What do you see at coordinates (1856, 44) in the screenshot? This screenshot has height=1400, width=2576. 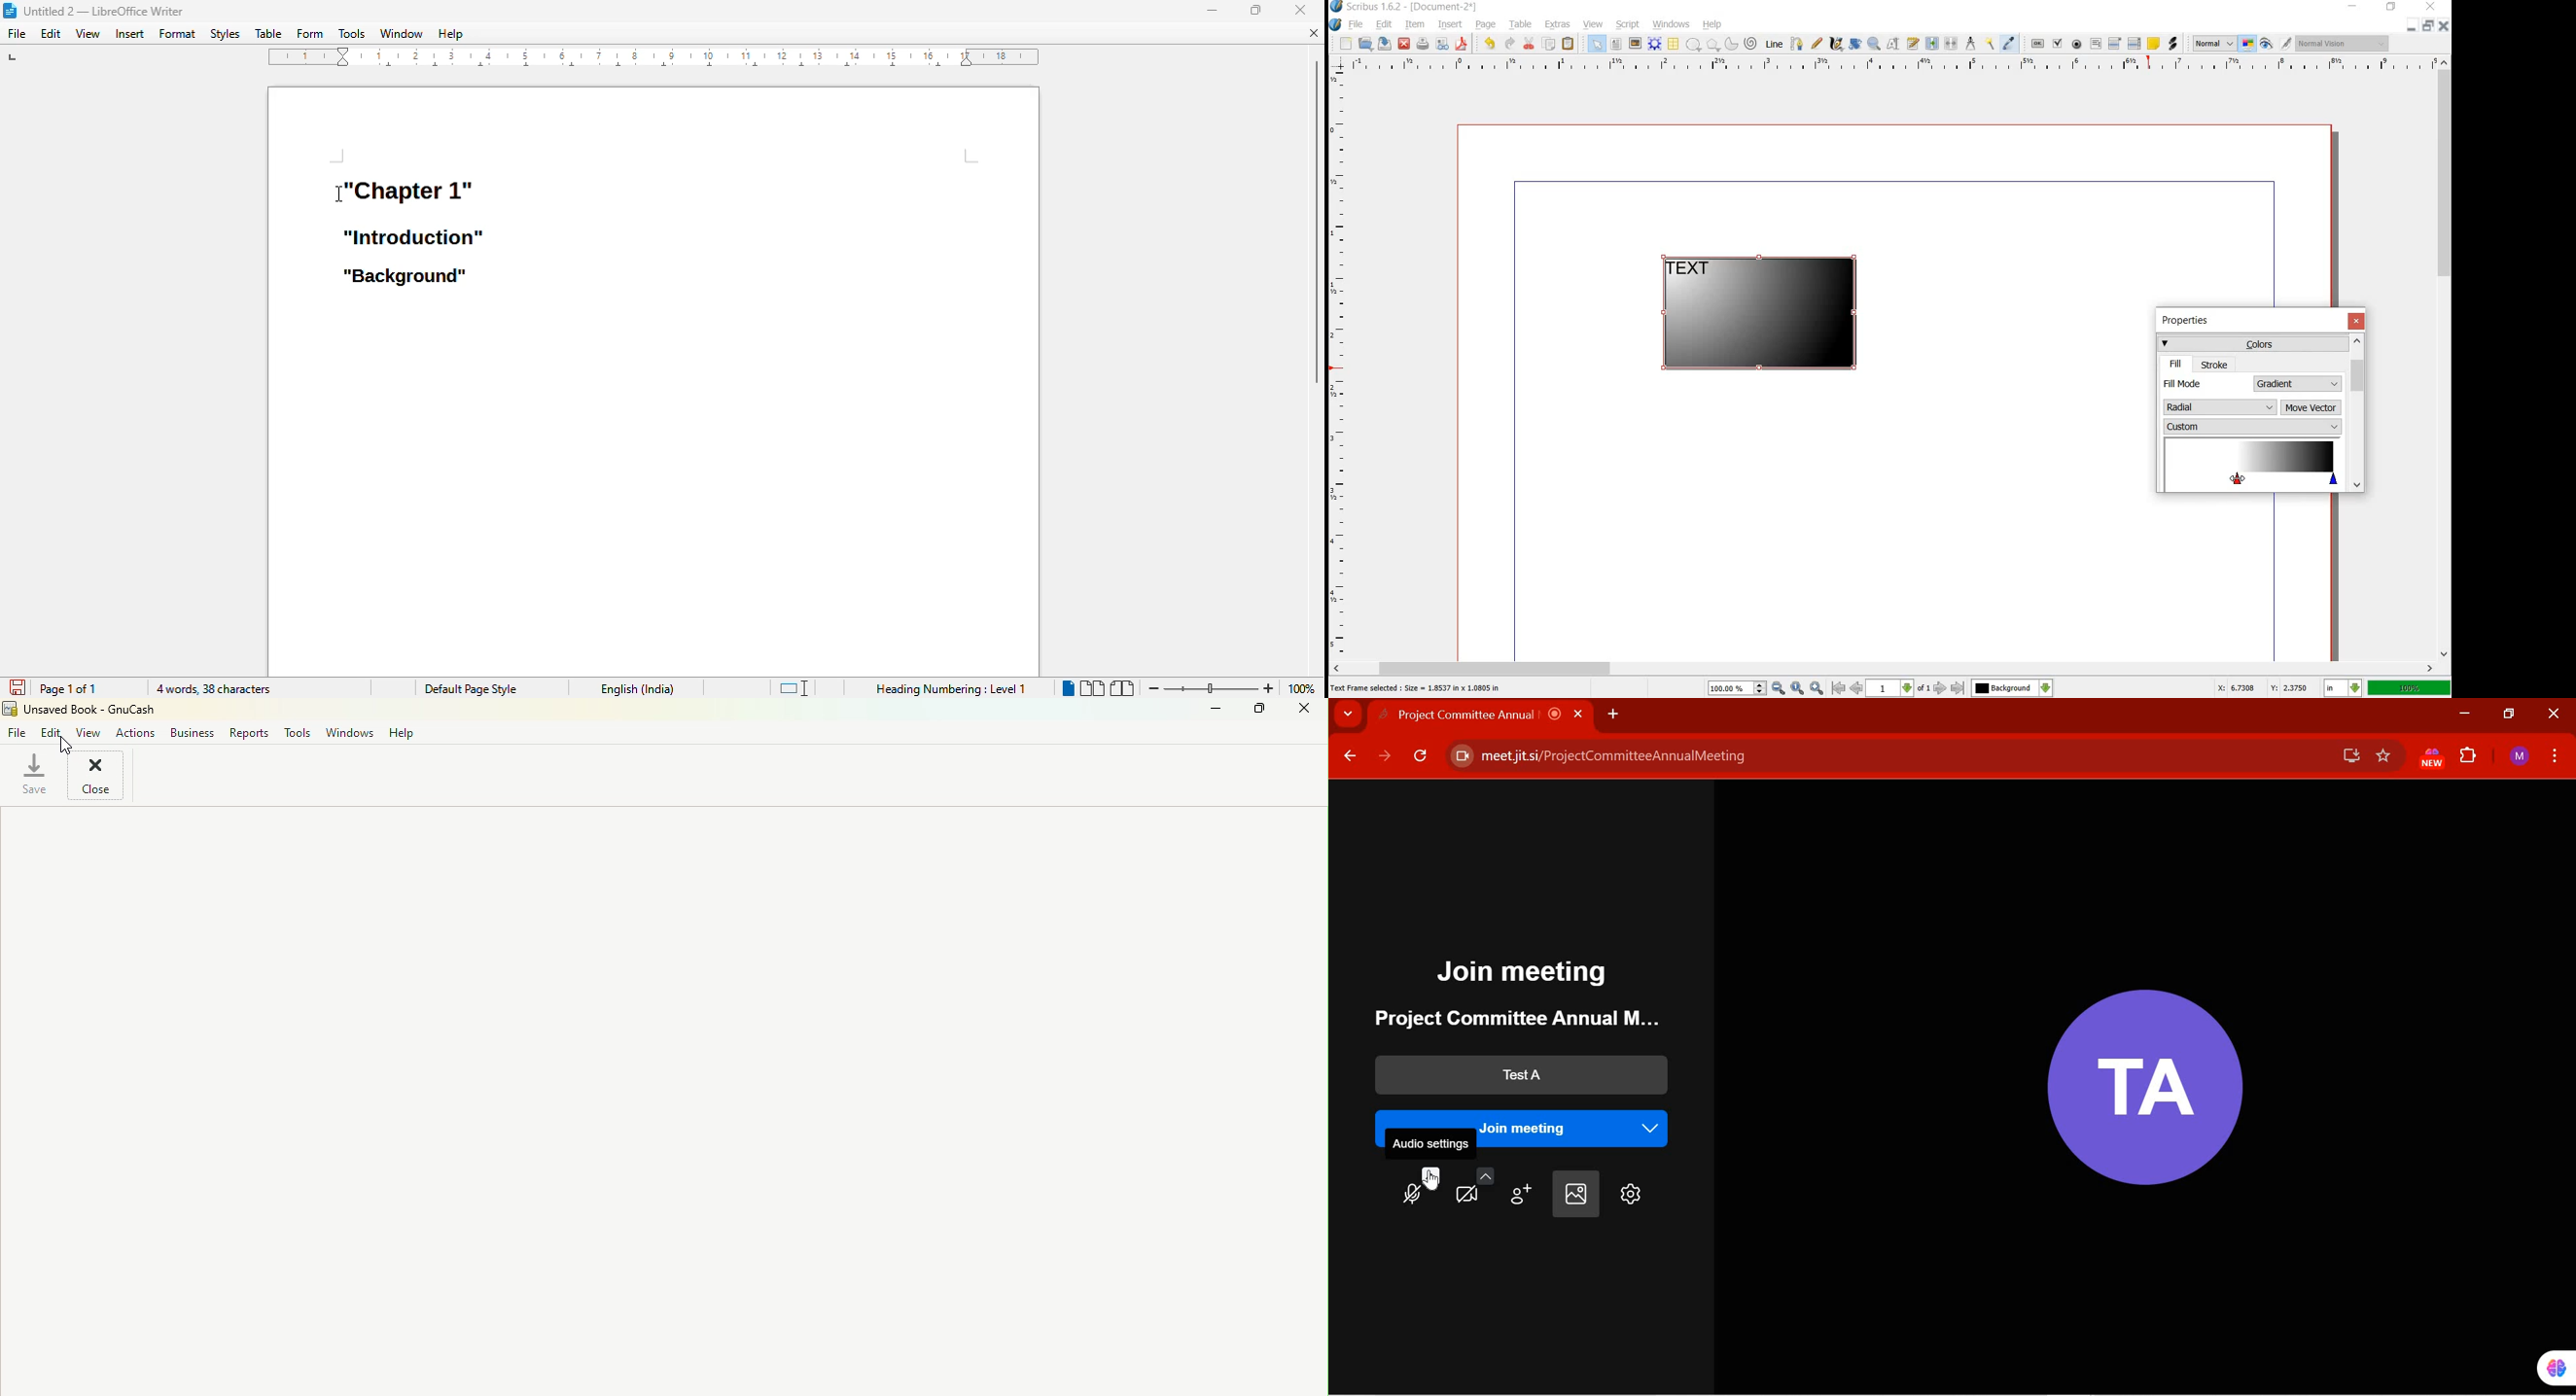 I see `rotate item` at bounding box center [1856, 44].